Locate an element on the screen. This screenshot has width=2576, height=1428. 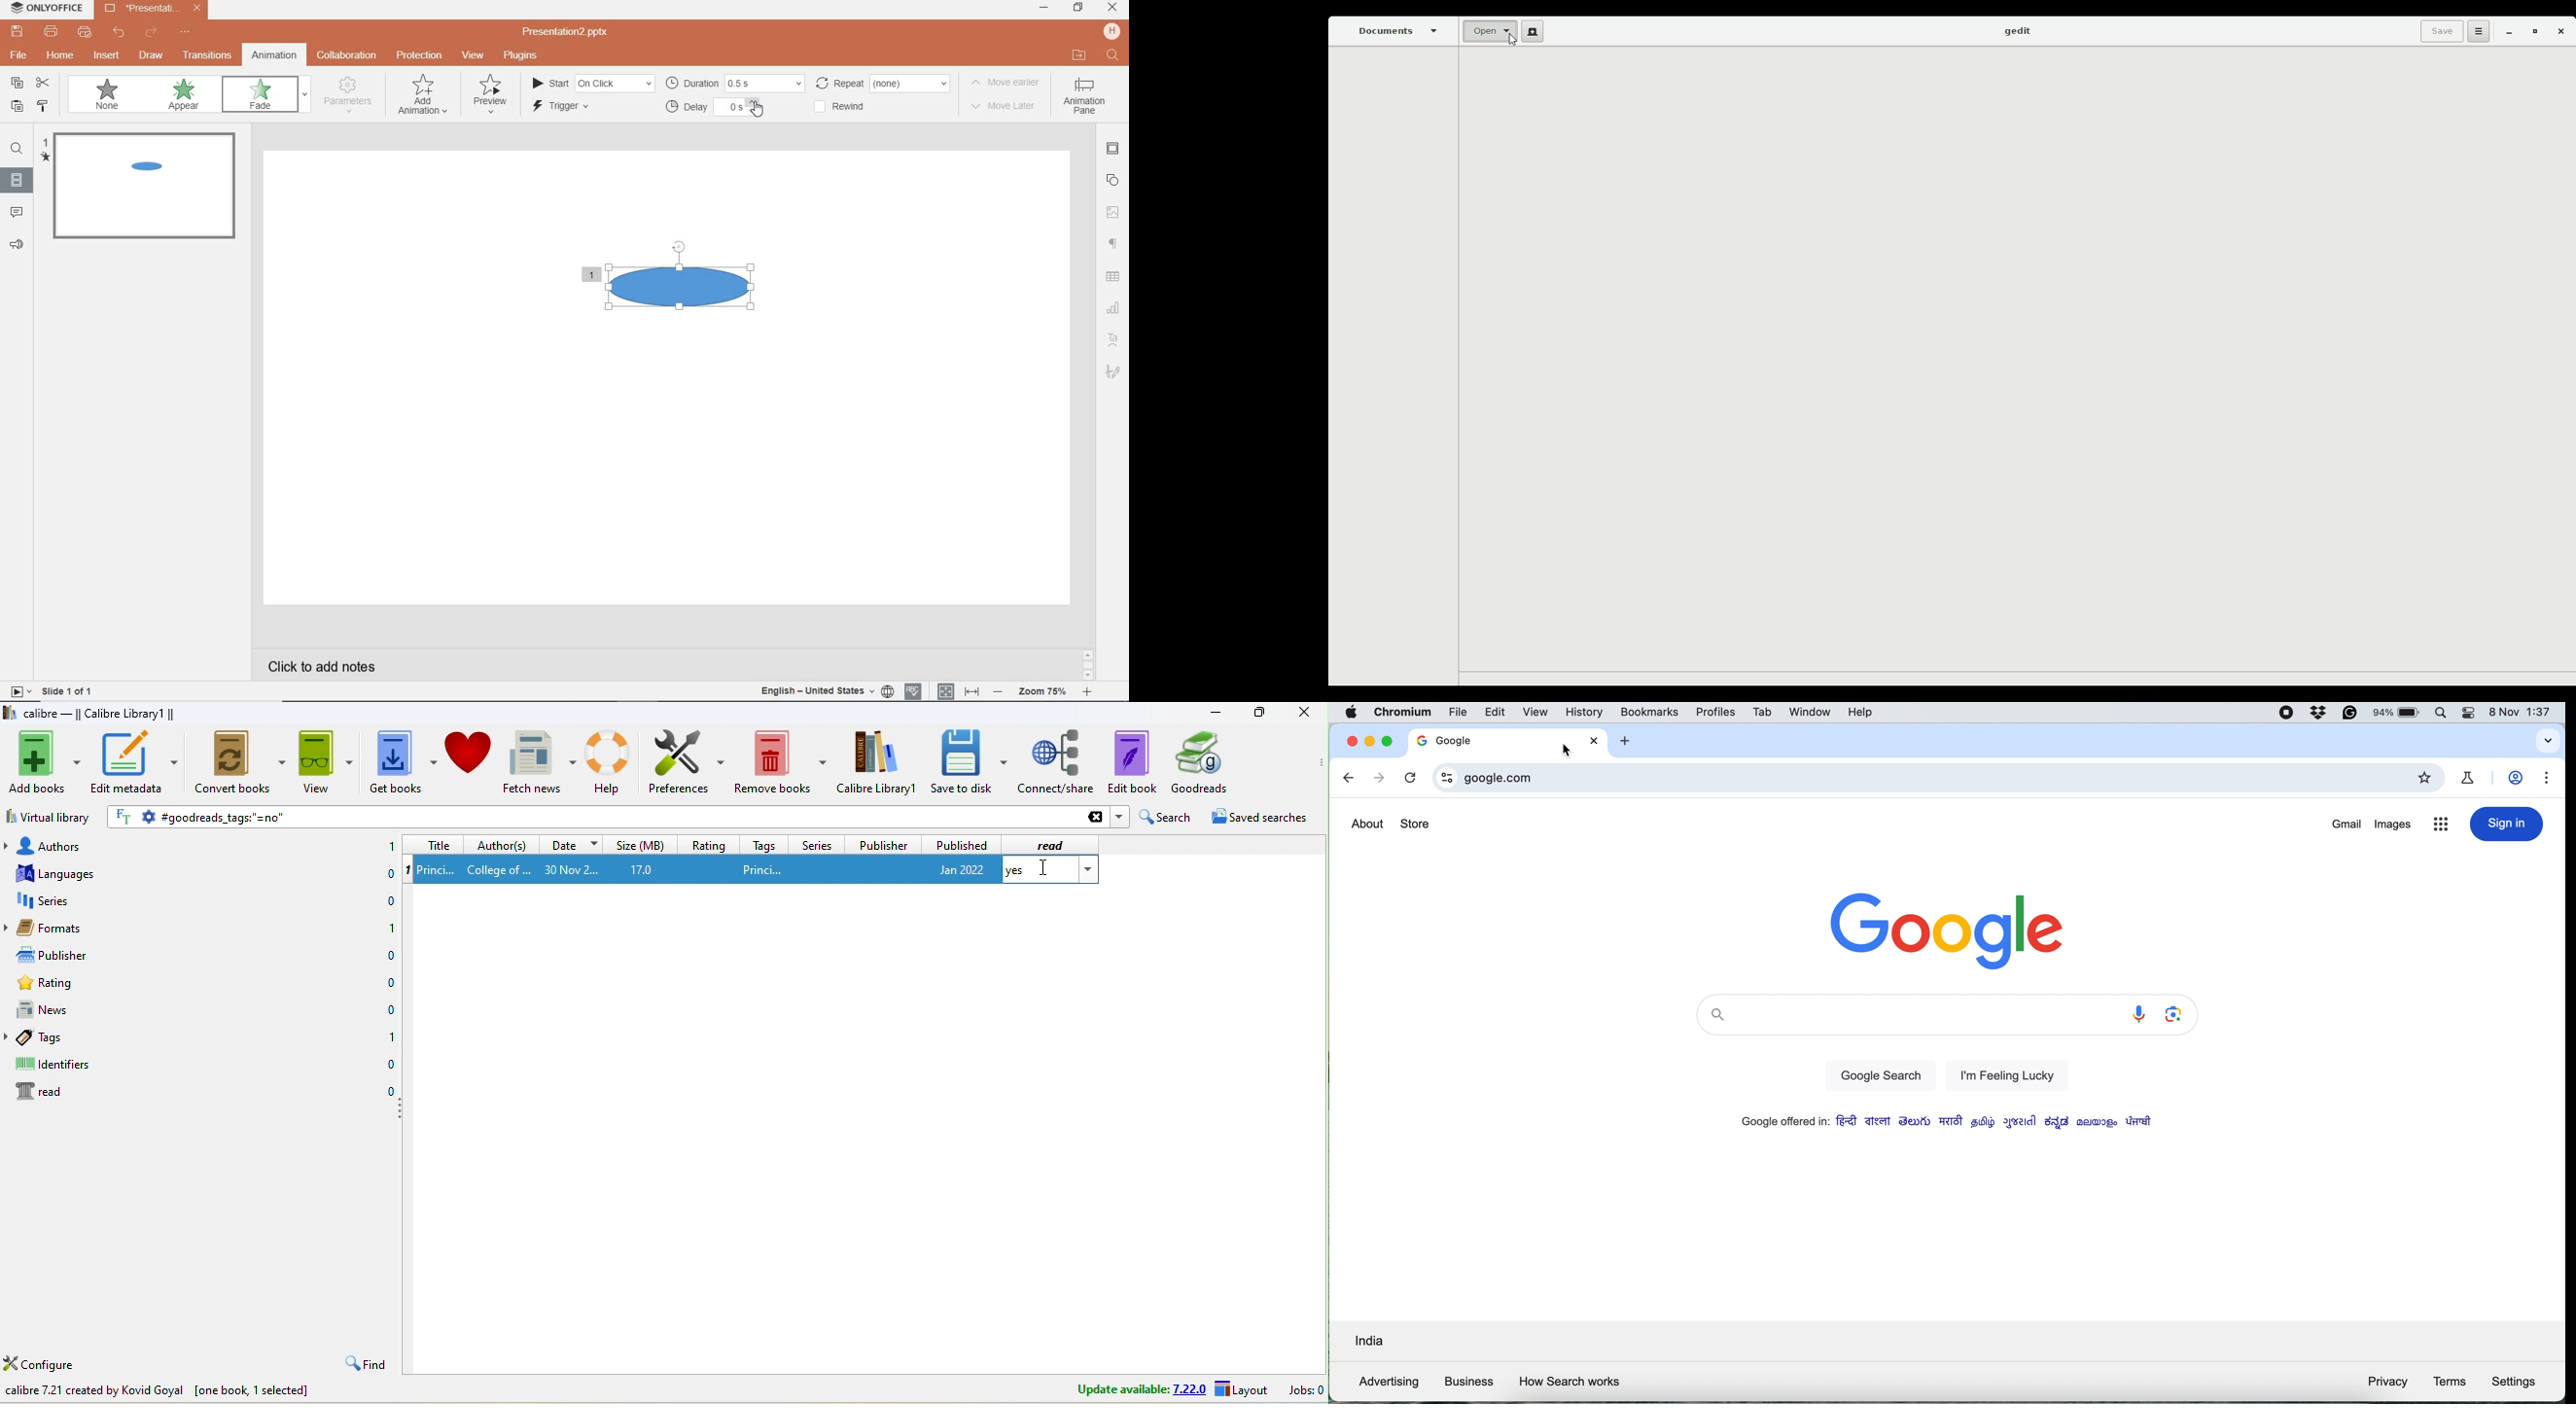
image search is located at coordinates (2177, 1015).